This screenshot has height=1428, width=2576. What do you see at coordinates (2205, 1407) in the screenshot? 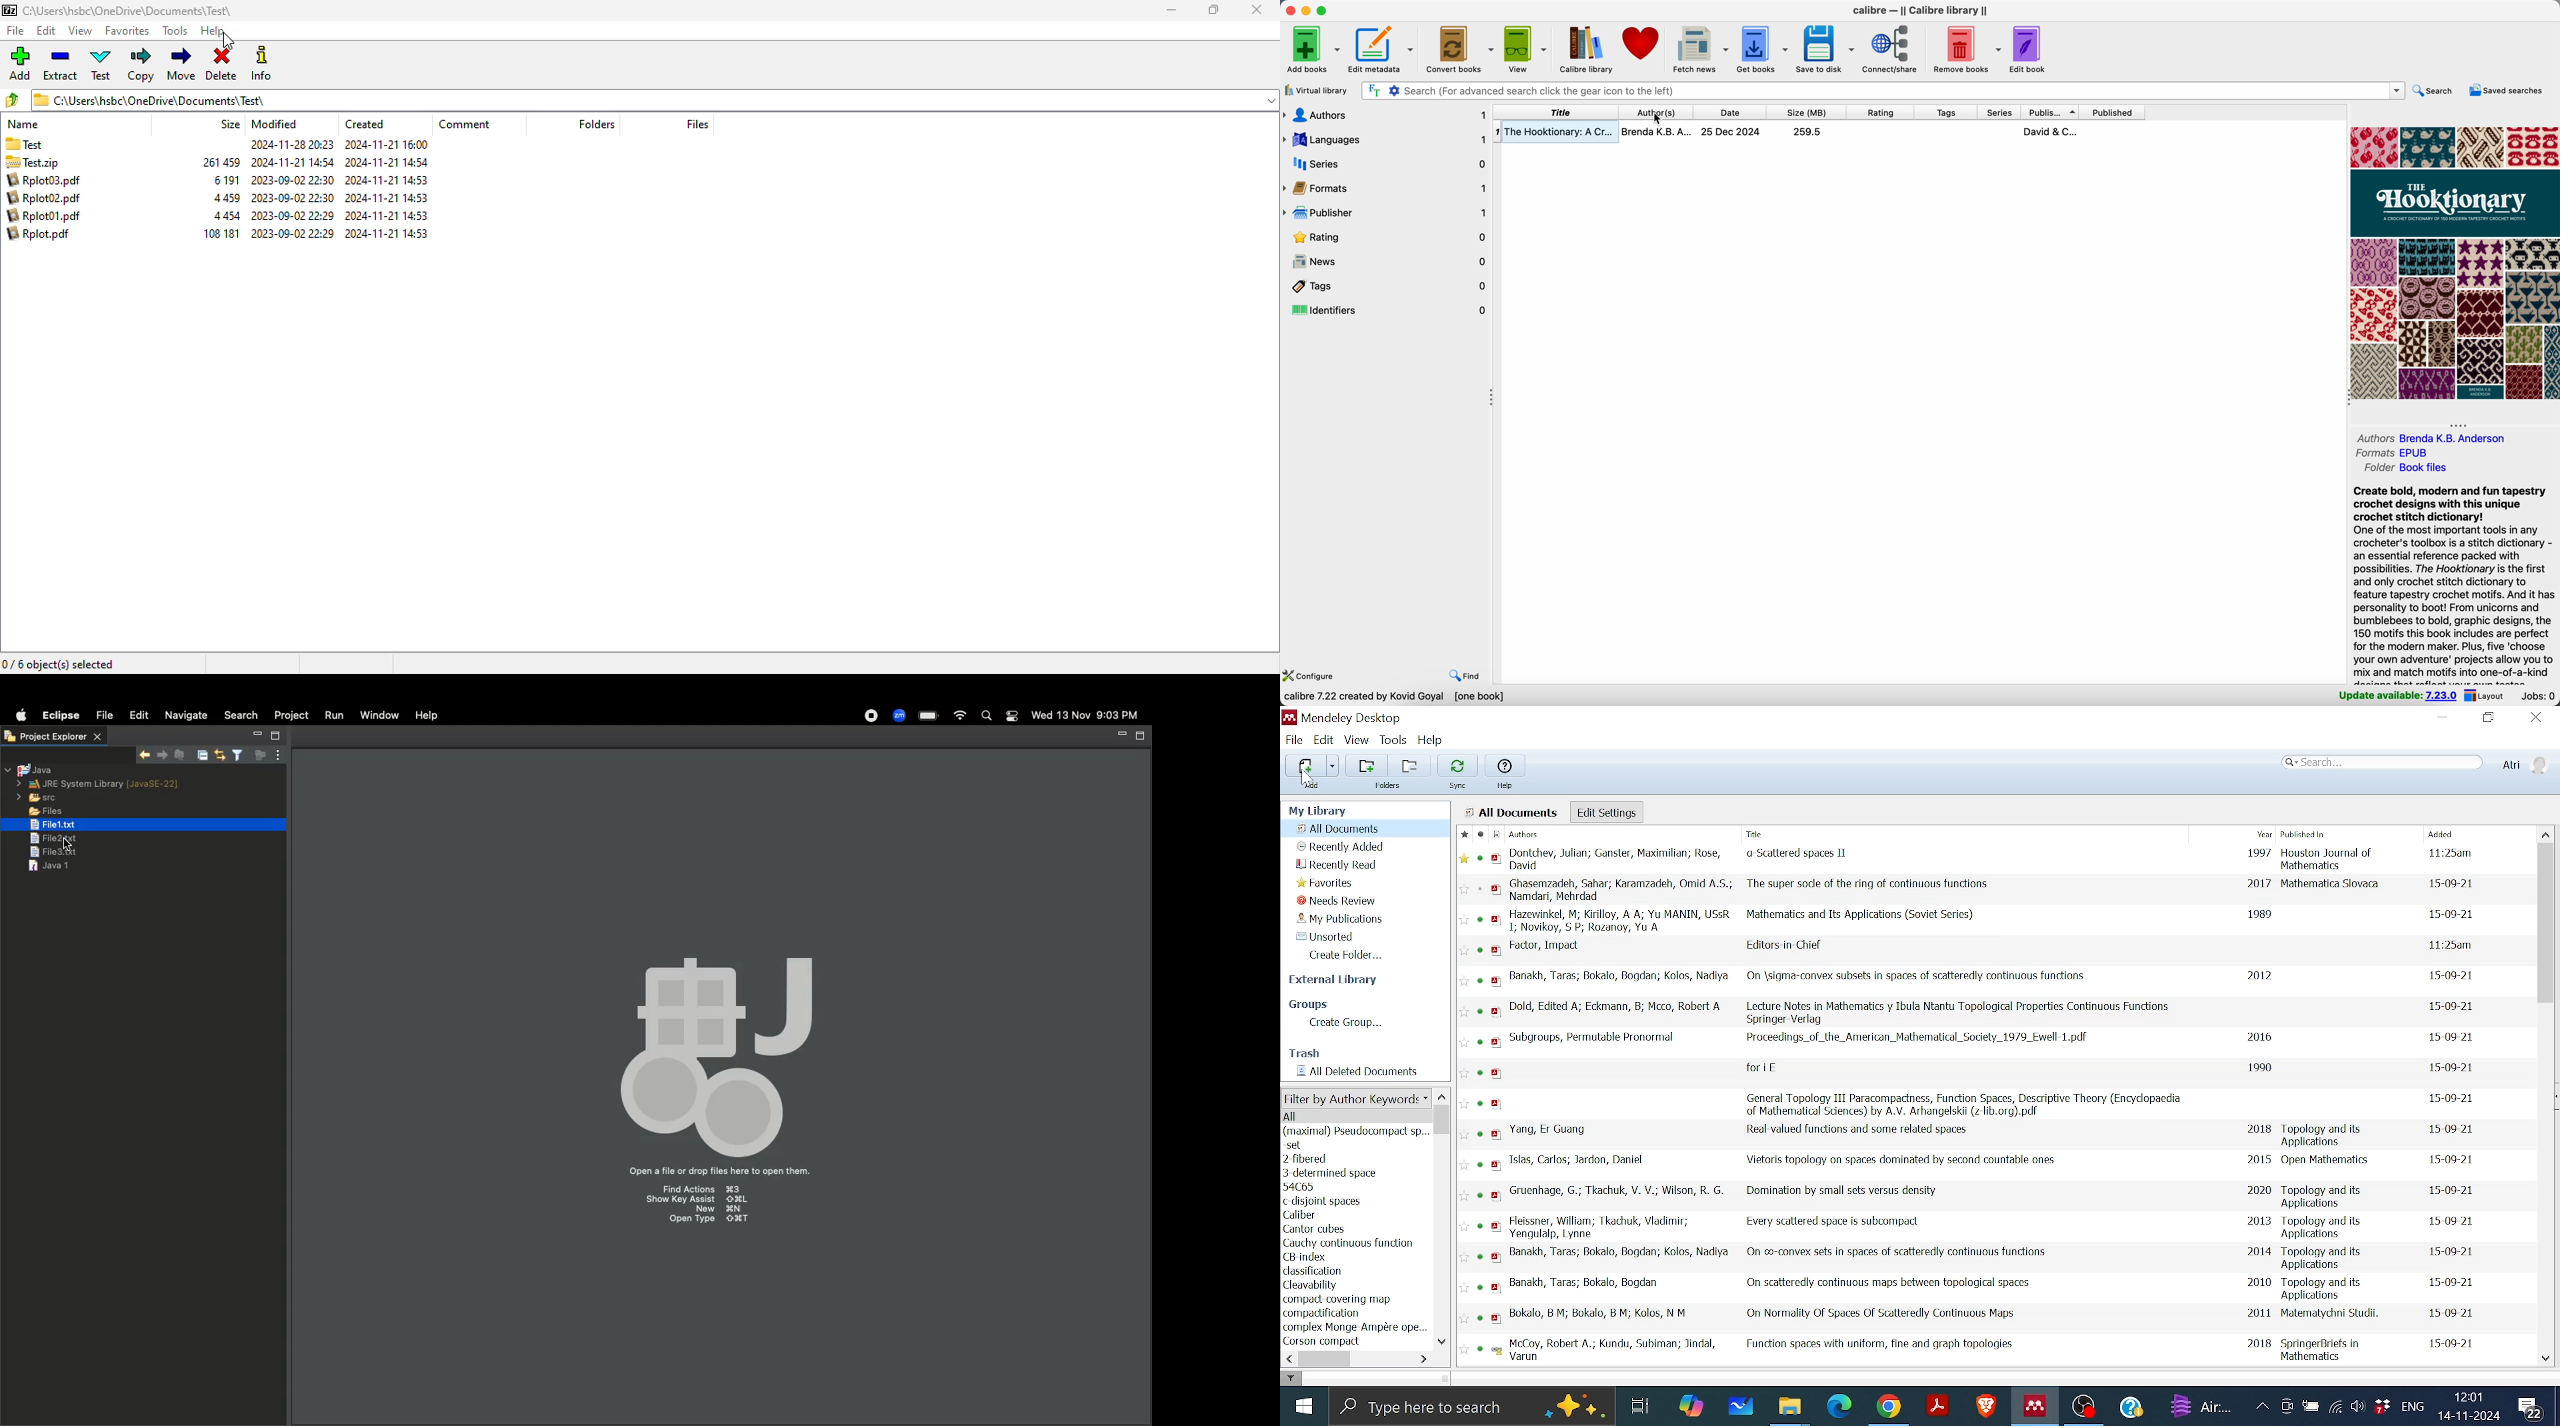
I see `weather` at bounding box center [2205, 1407].